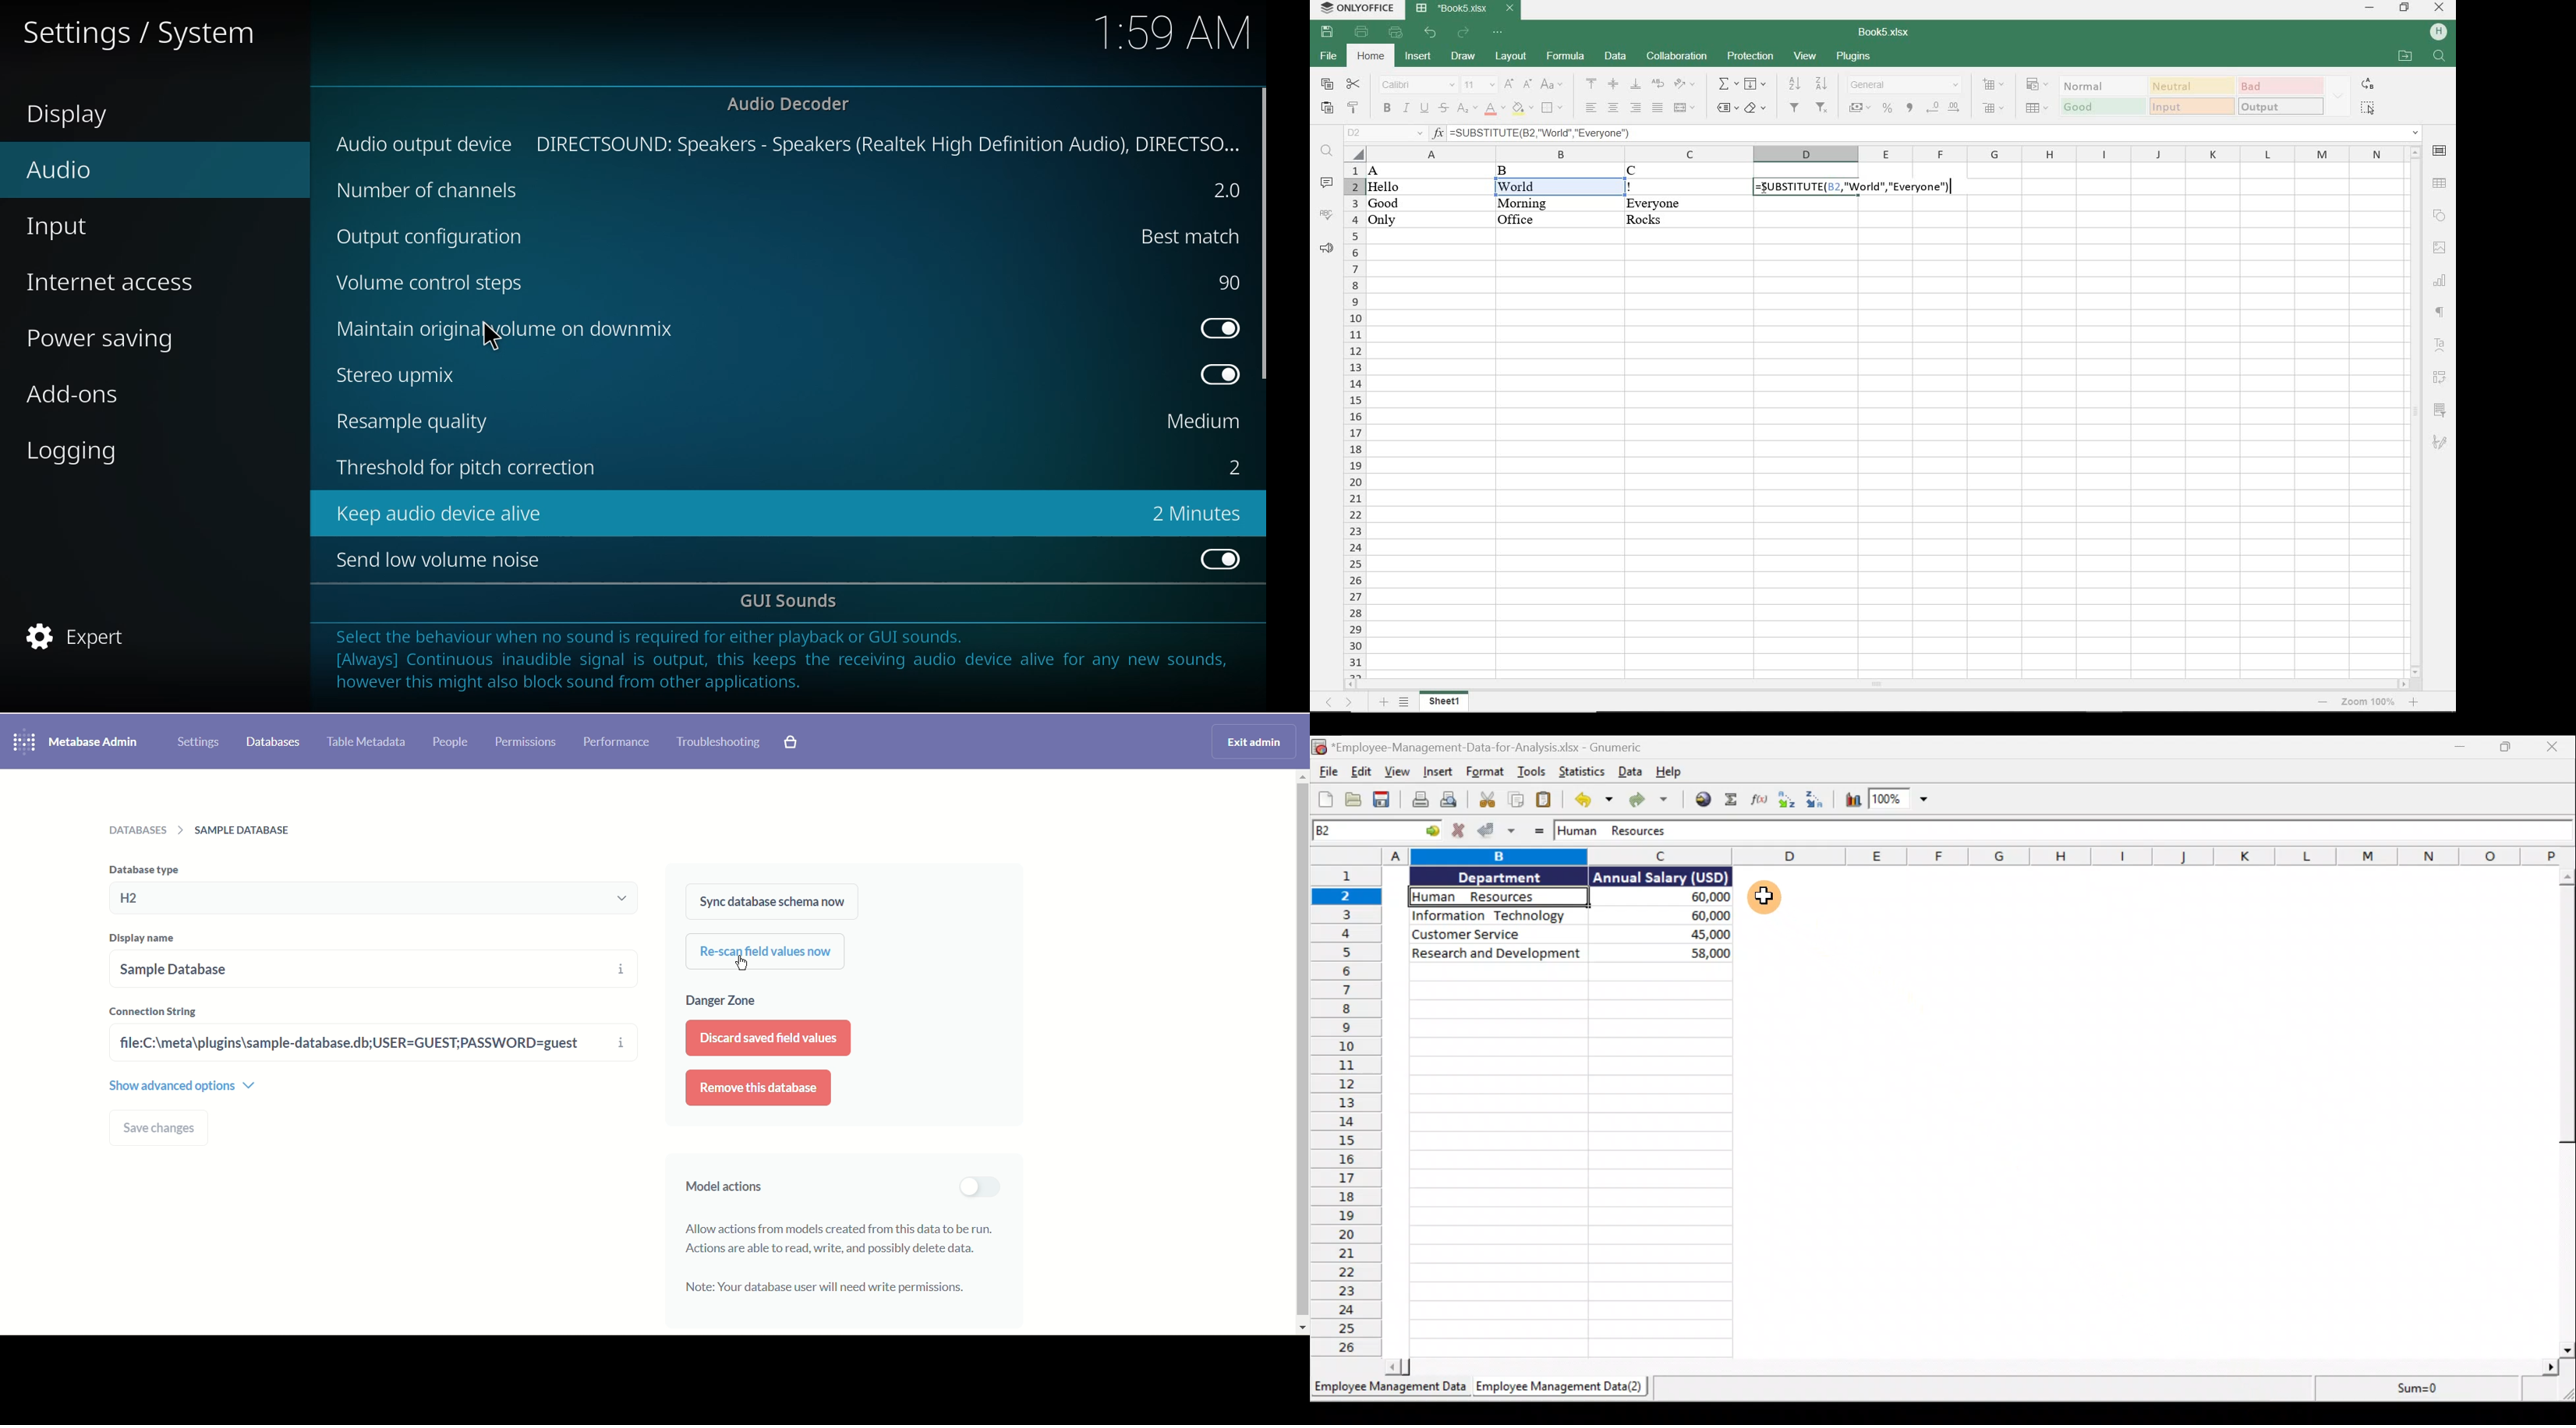 Image resolution: width=2576 pixels, height=1428 pixels. What do you see at coordinates (1461, 57) in the screenshot?
I see `draw` at bounding box center [1461, 57].